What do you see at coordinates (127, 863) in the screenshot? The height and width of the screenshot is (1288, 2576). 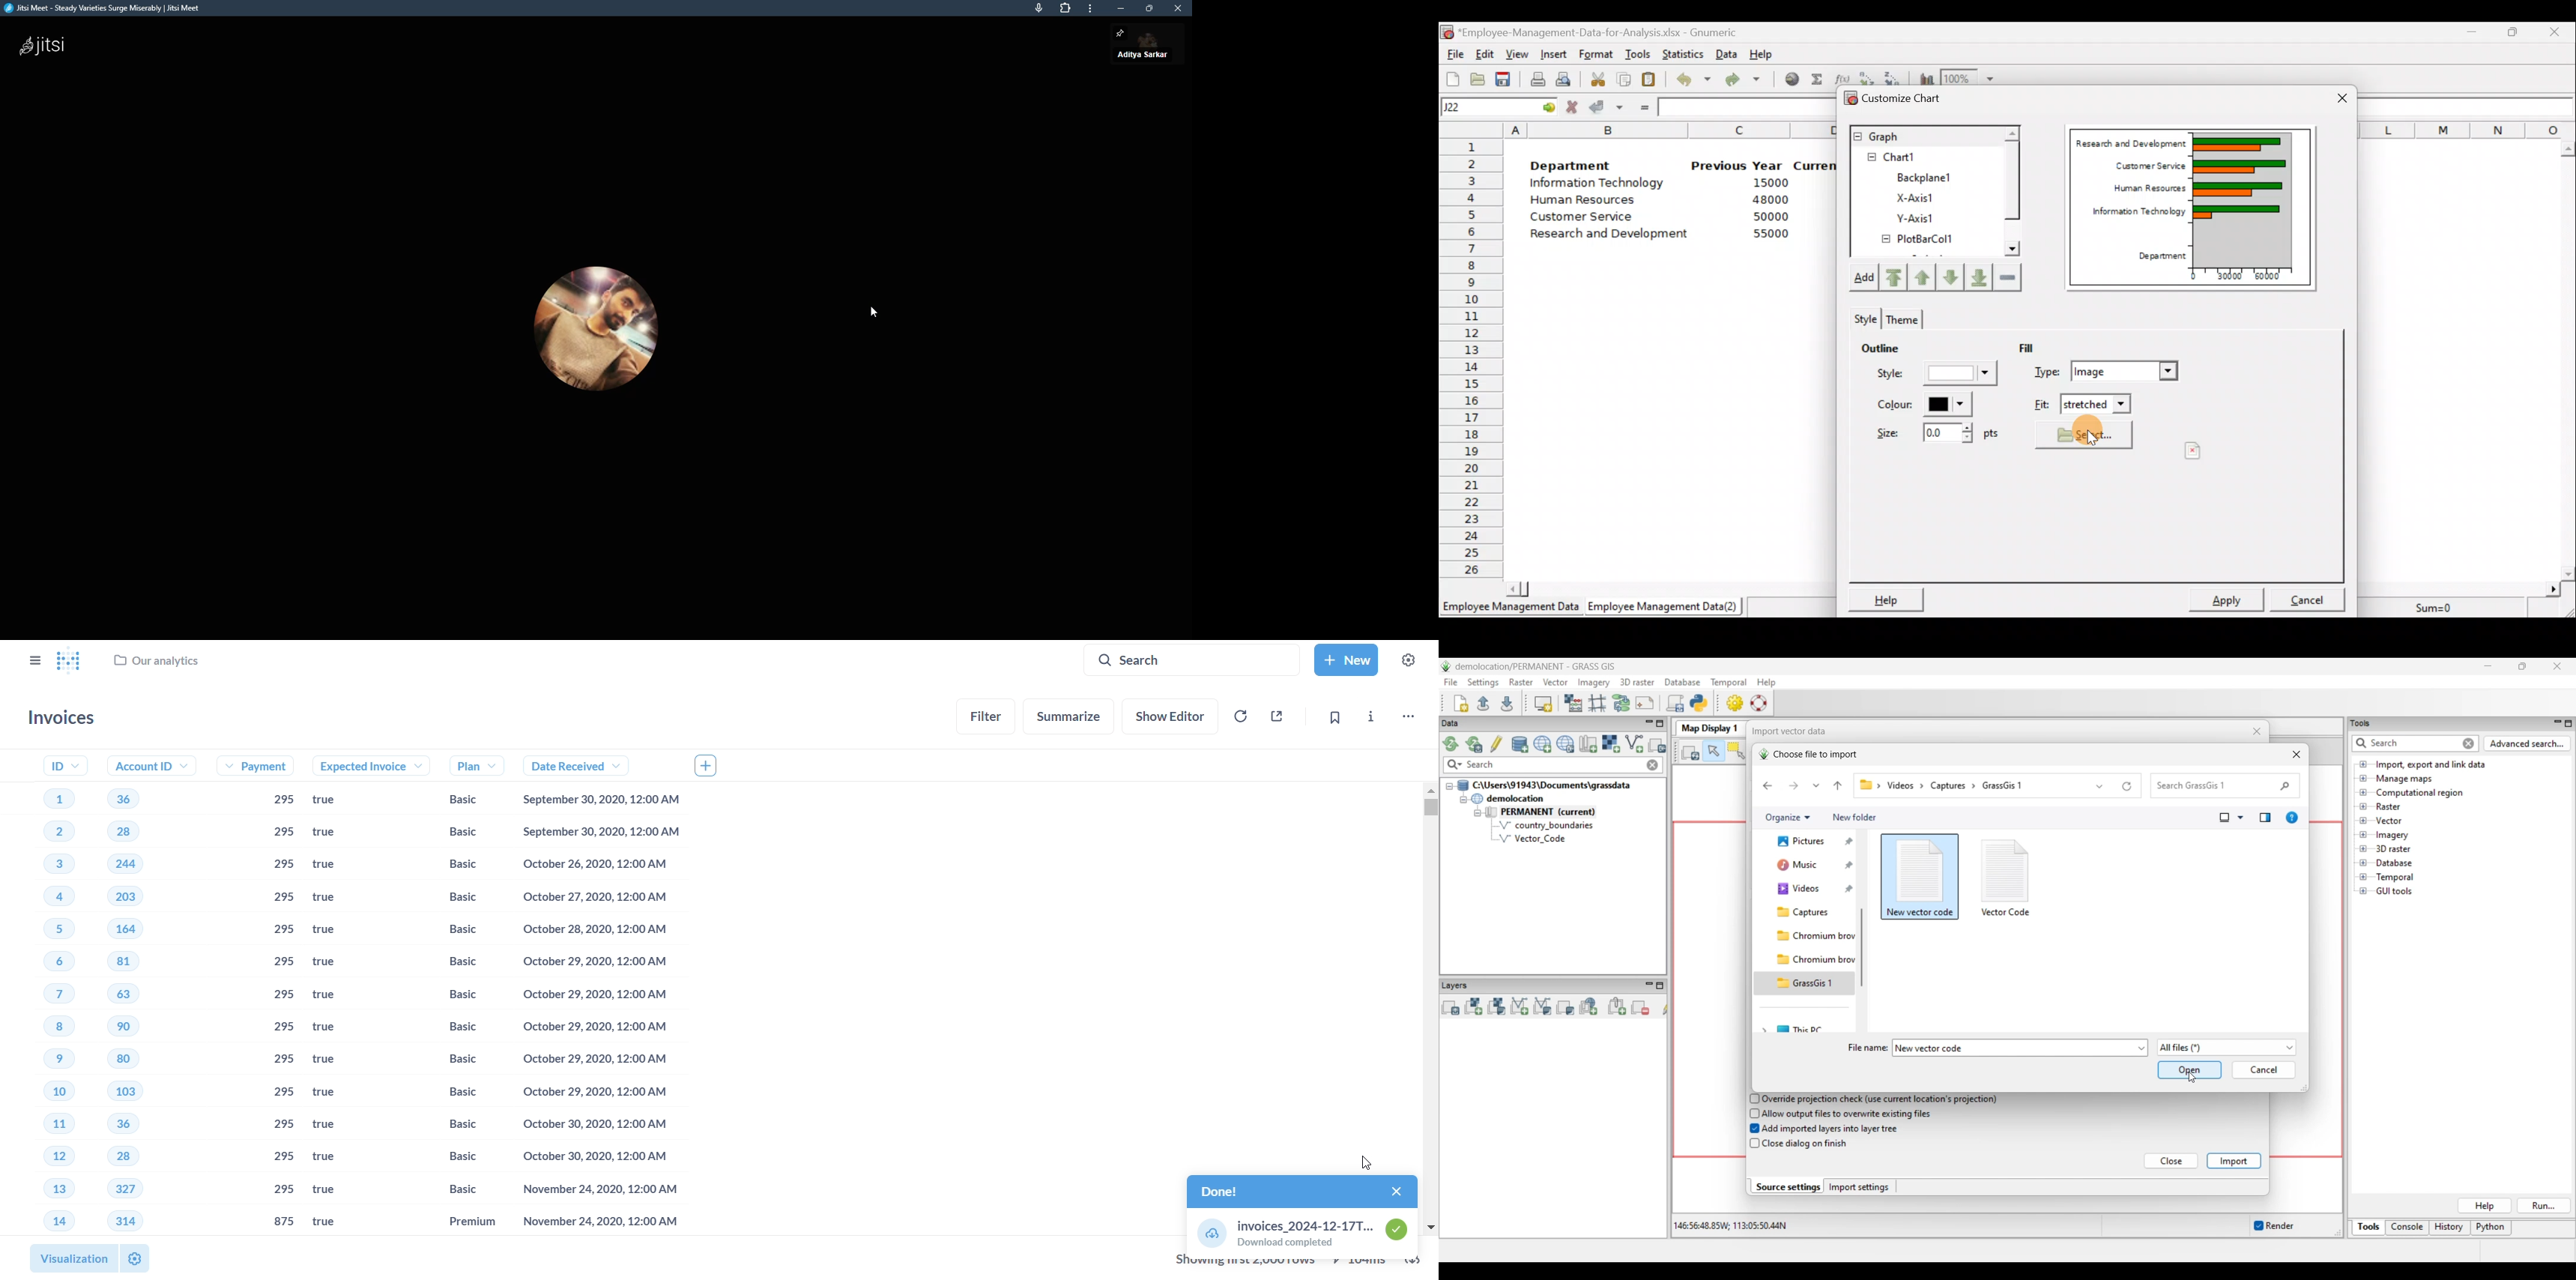 I see `244` at bounding box center [127, 863].